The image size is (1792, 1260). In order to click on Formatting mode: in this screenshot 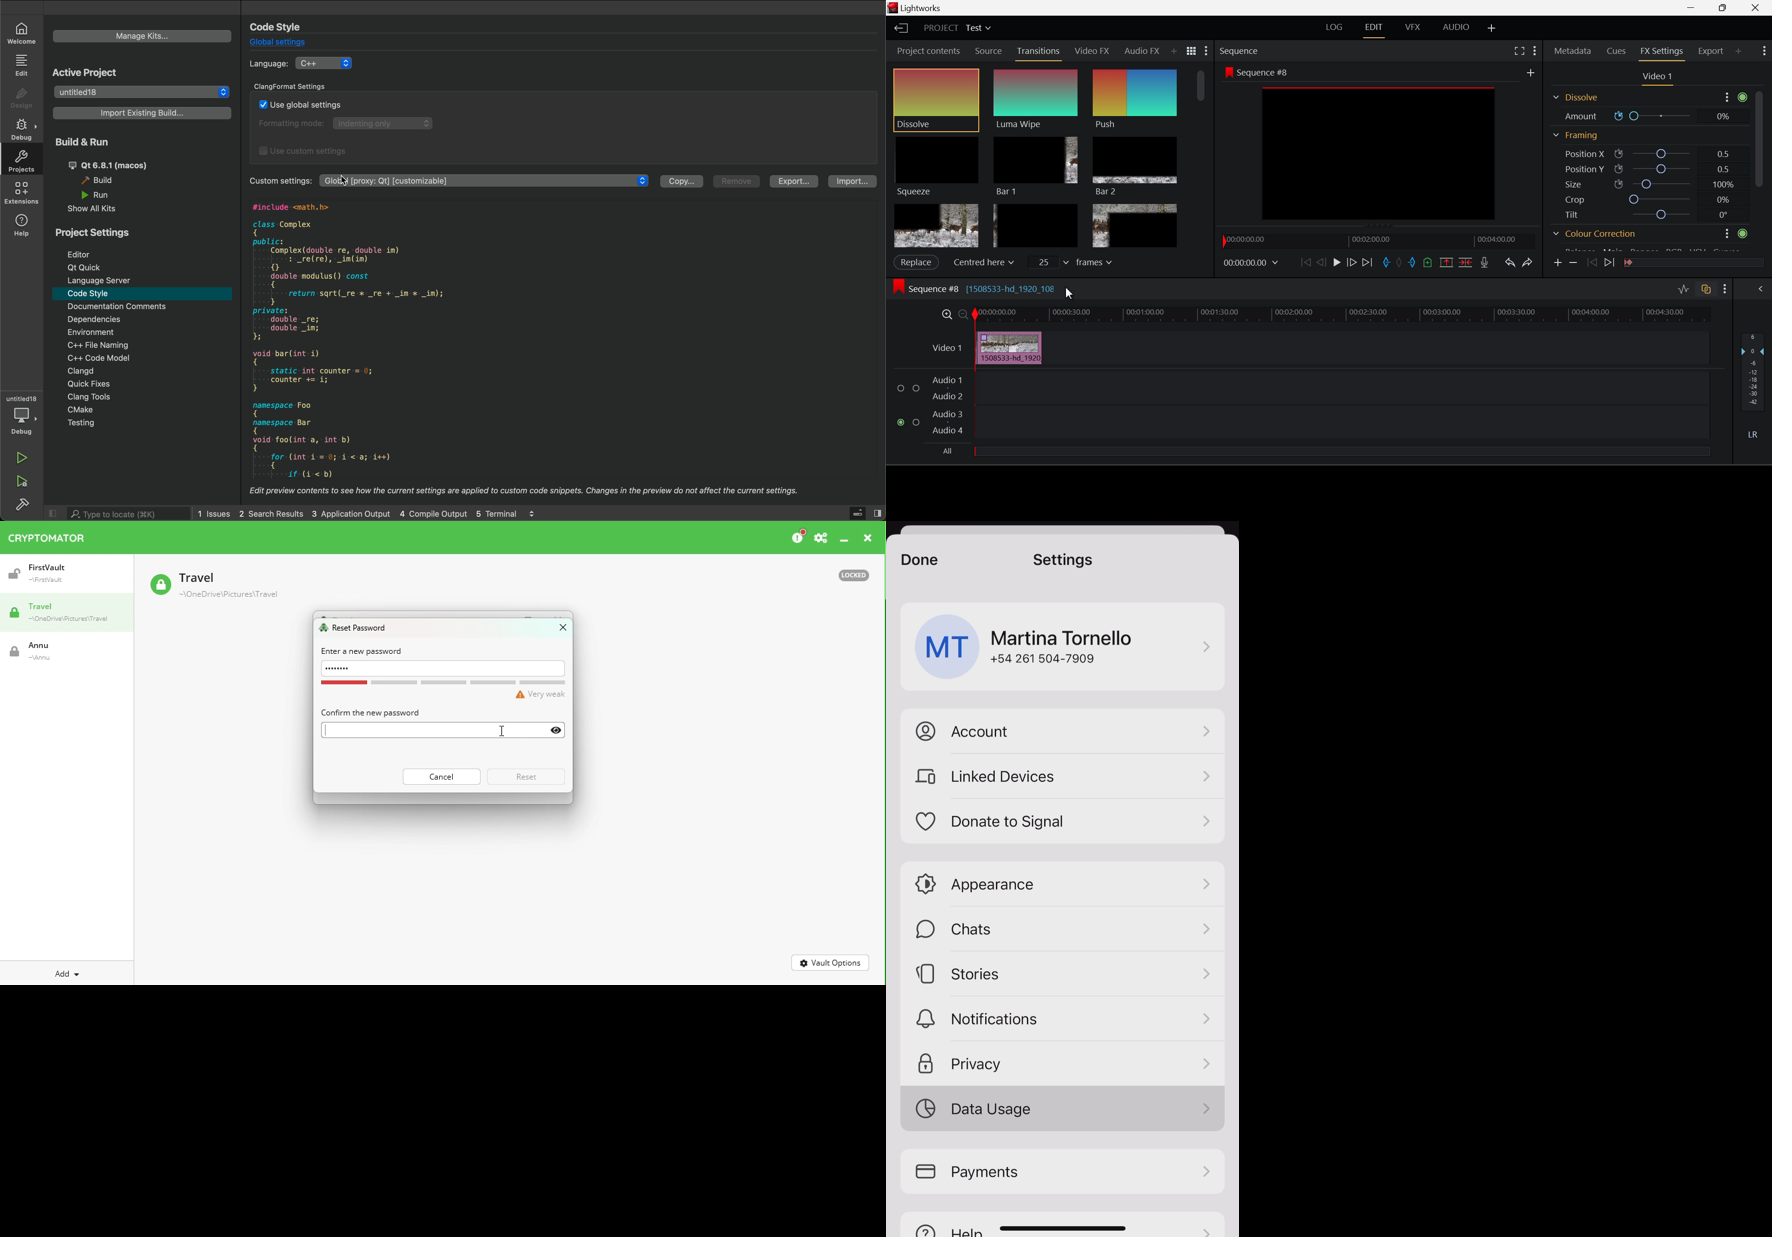, I will do `click(293, 123)`.